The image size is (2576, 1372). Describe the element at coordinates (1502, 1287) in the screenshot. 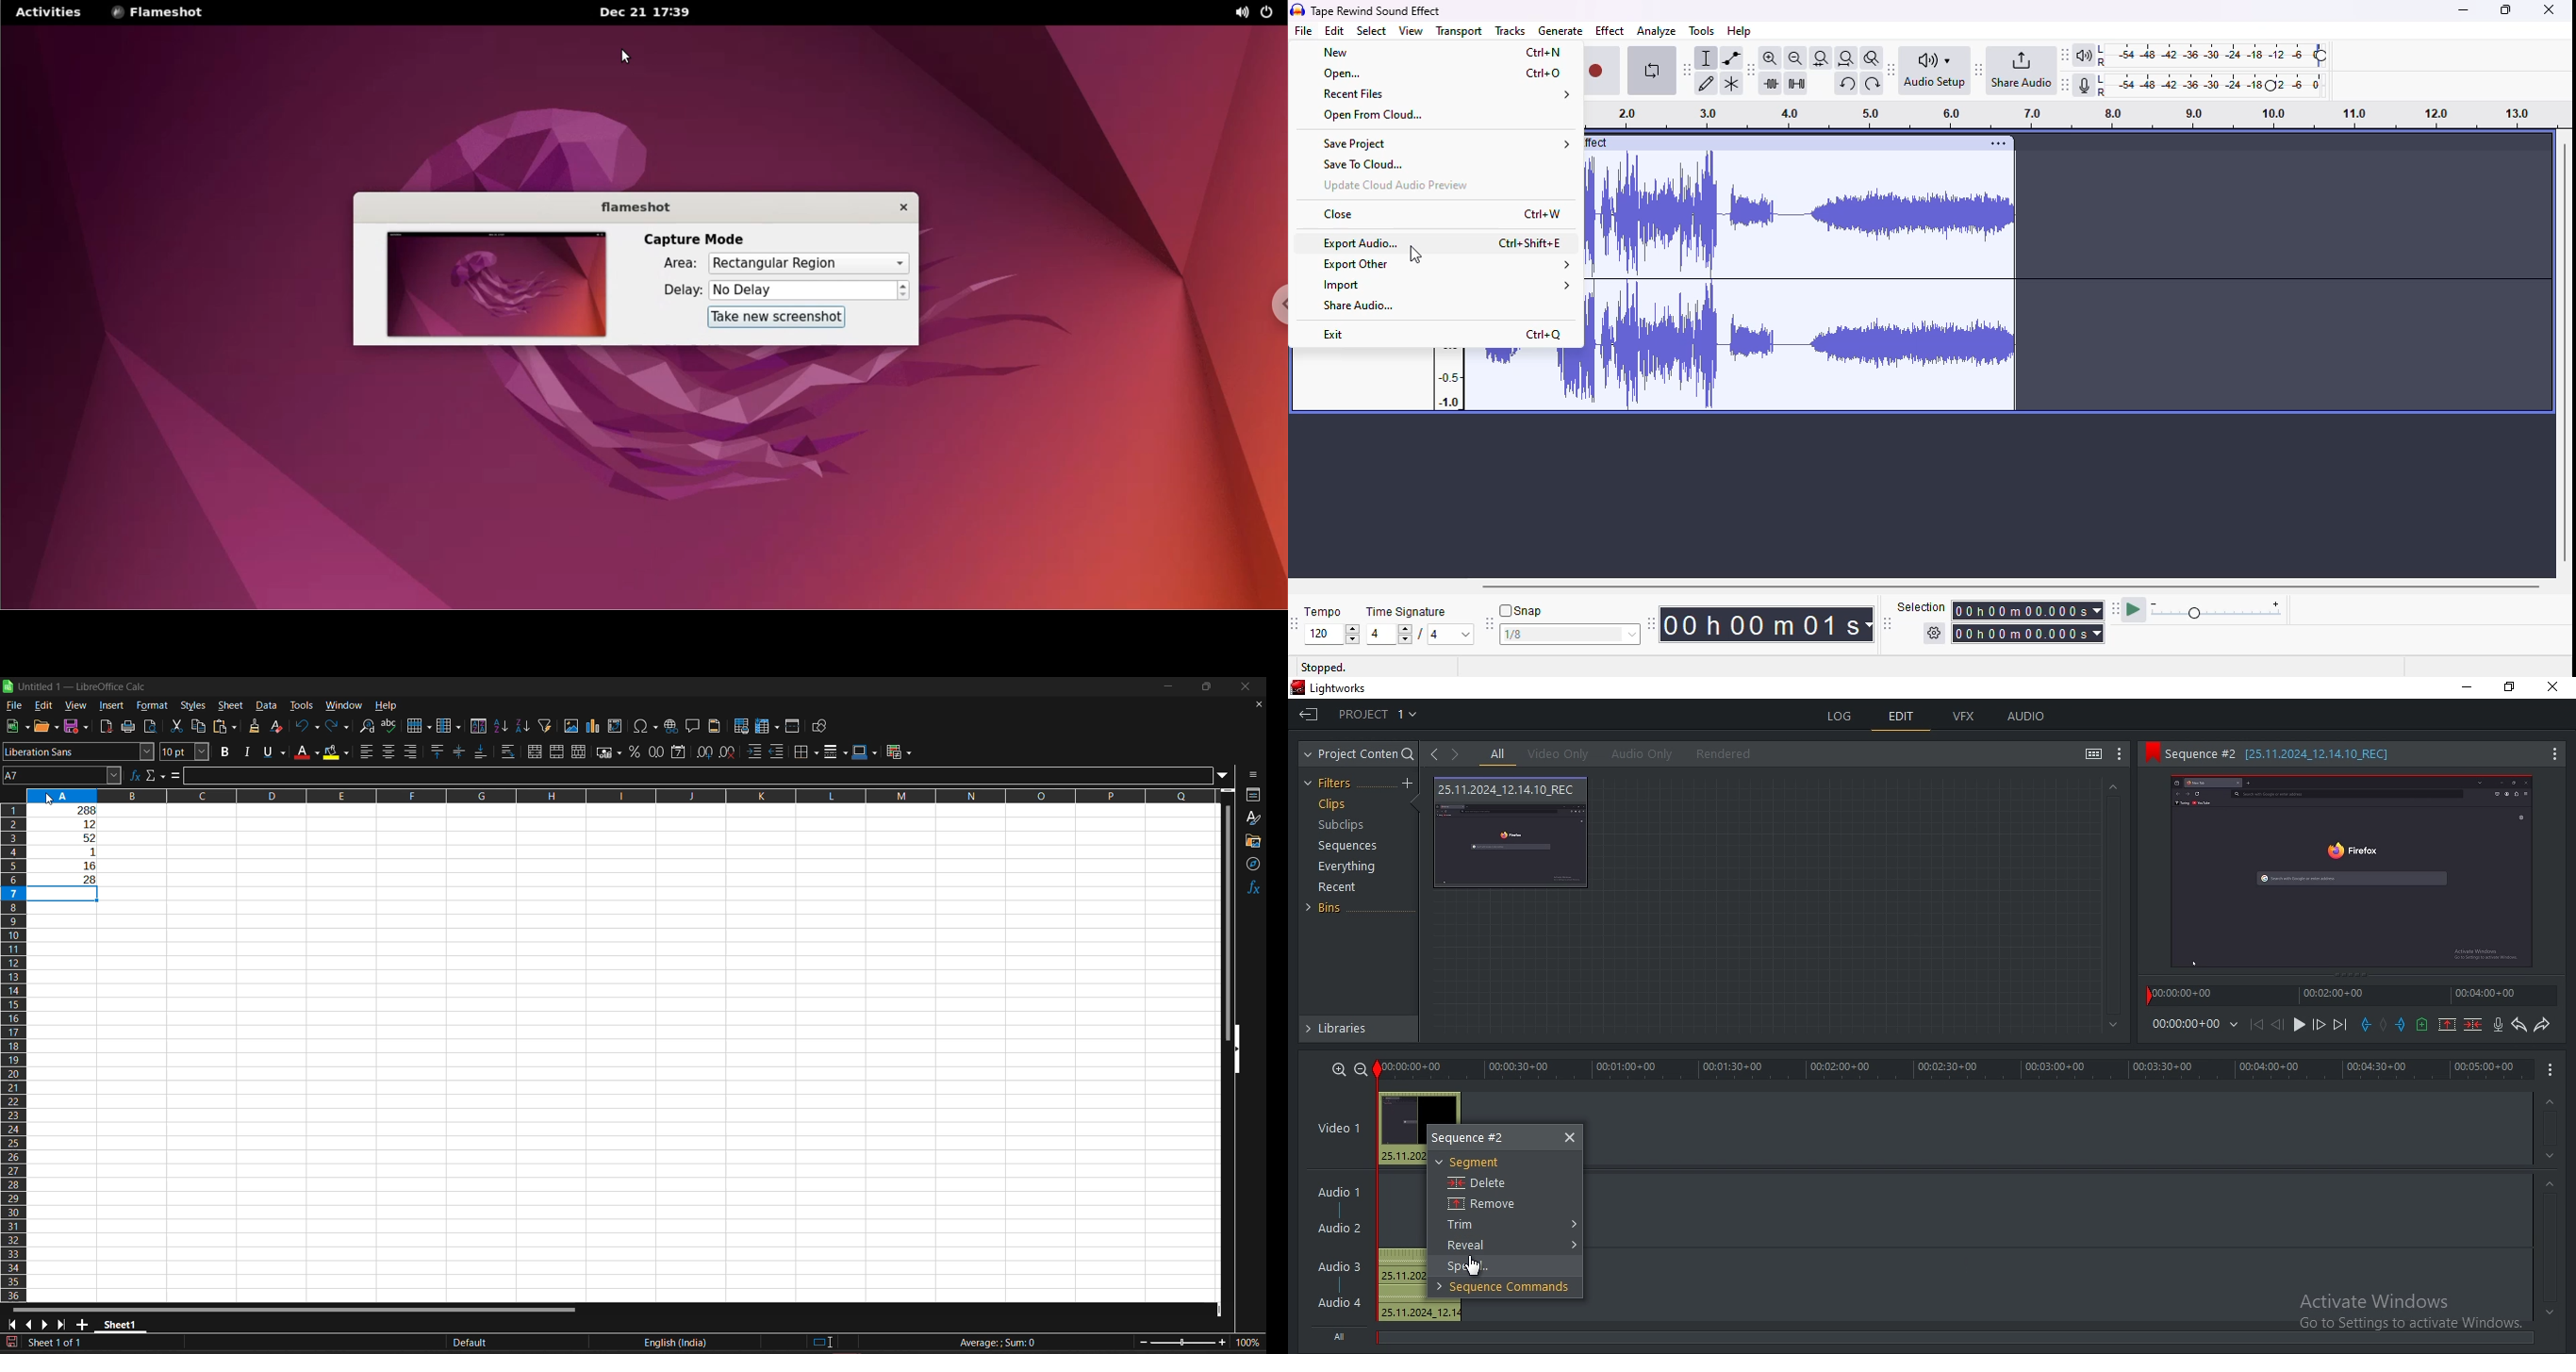

I see `sequence command` at that location.